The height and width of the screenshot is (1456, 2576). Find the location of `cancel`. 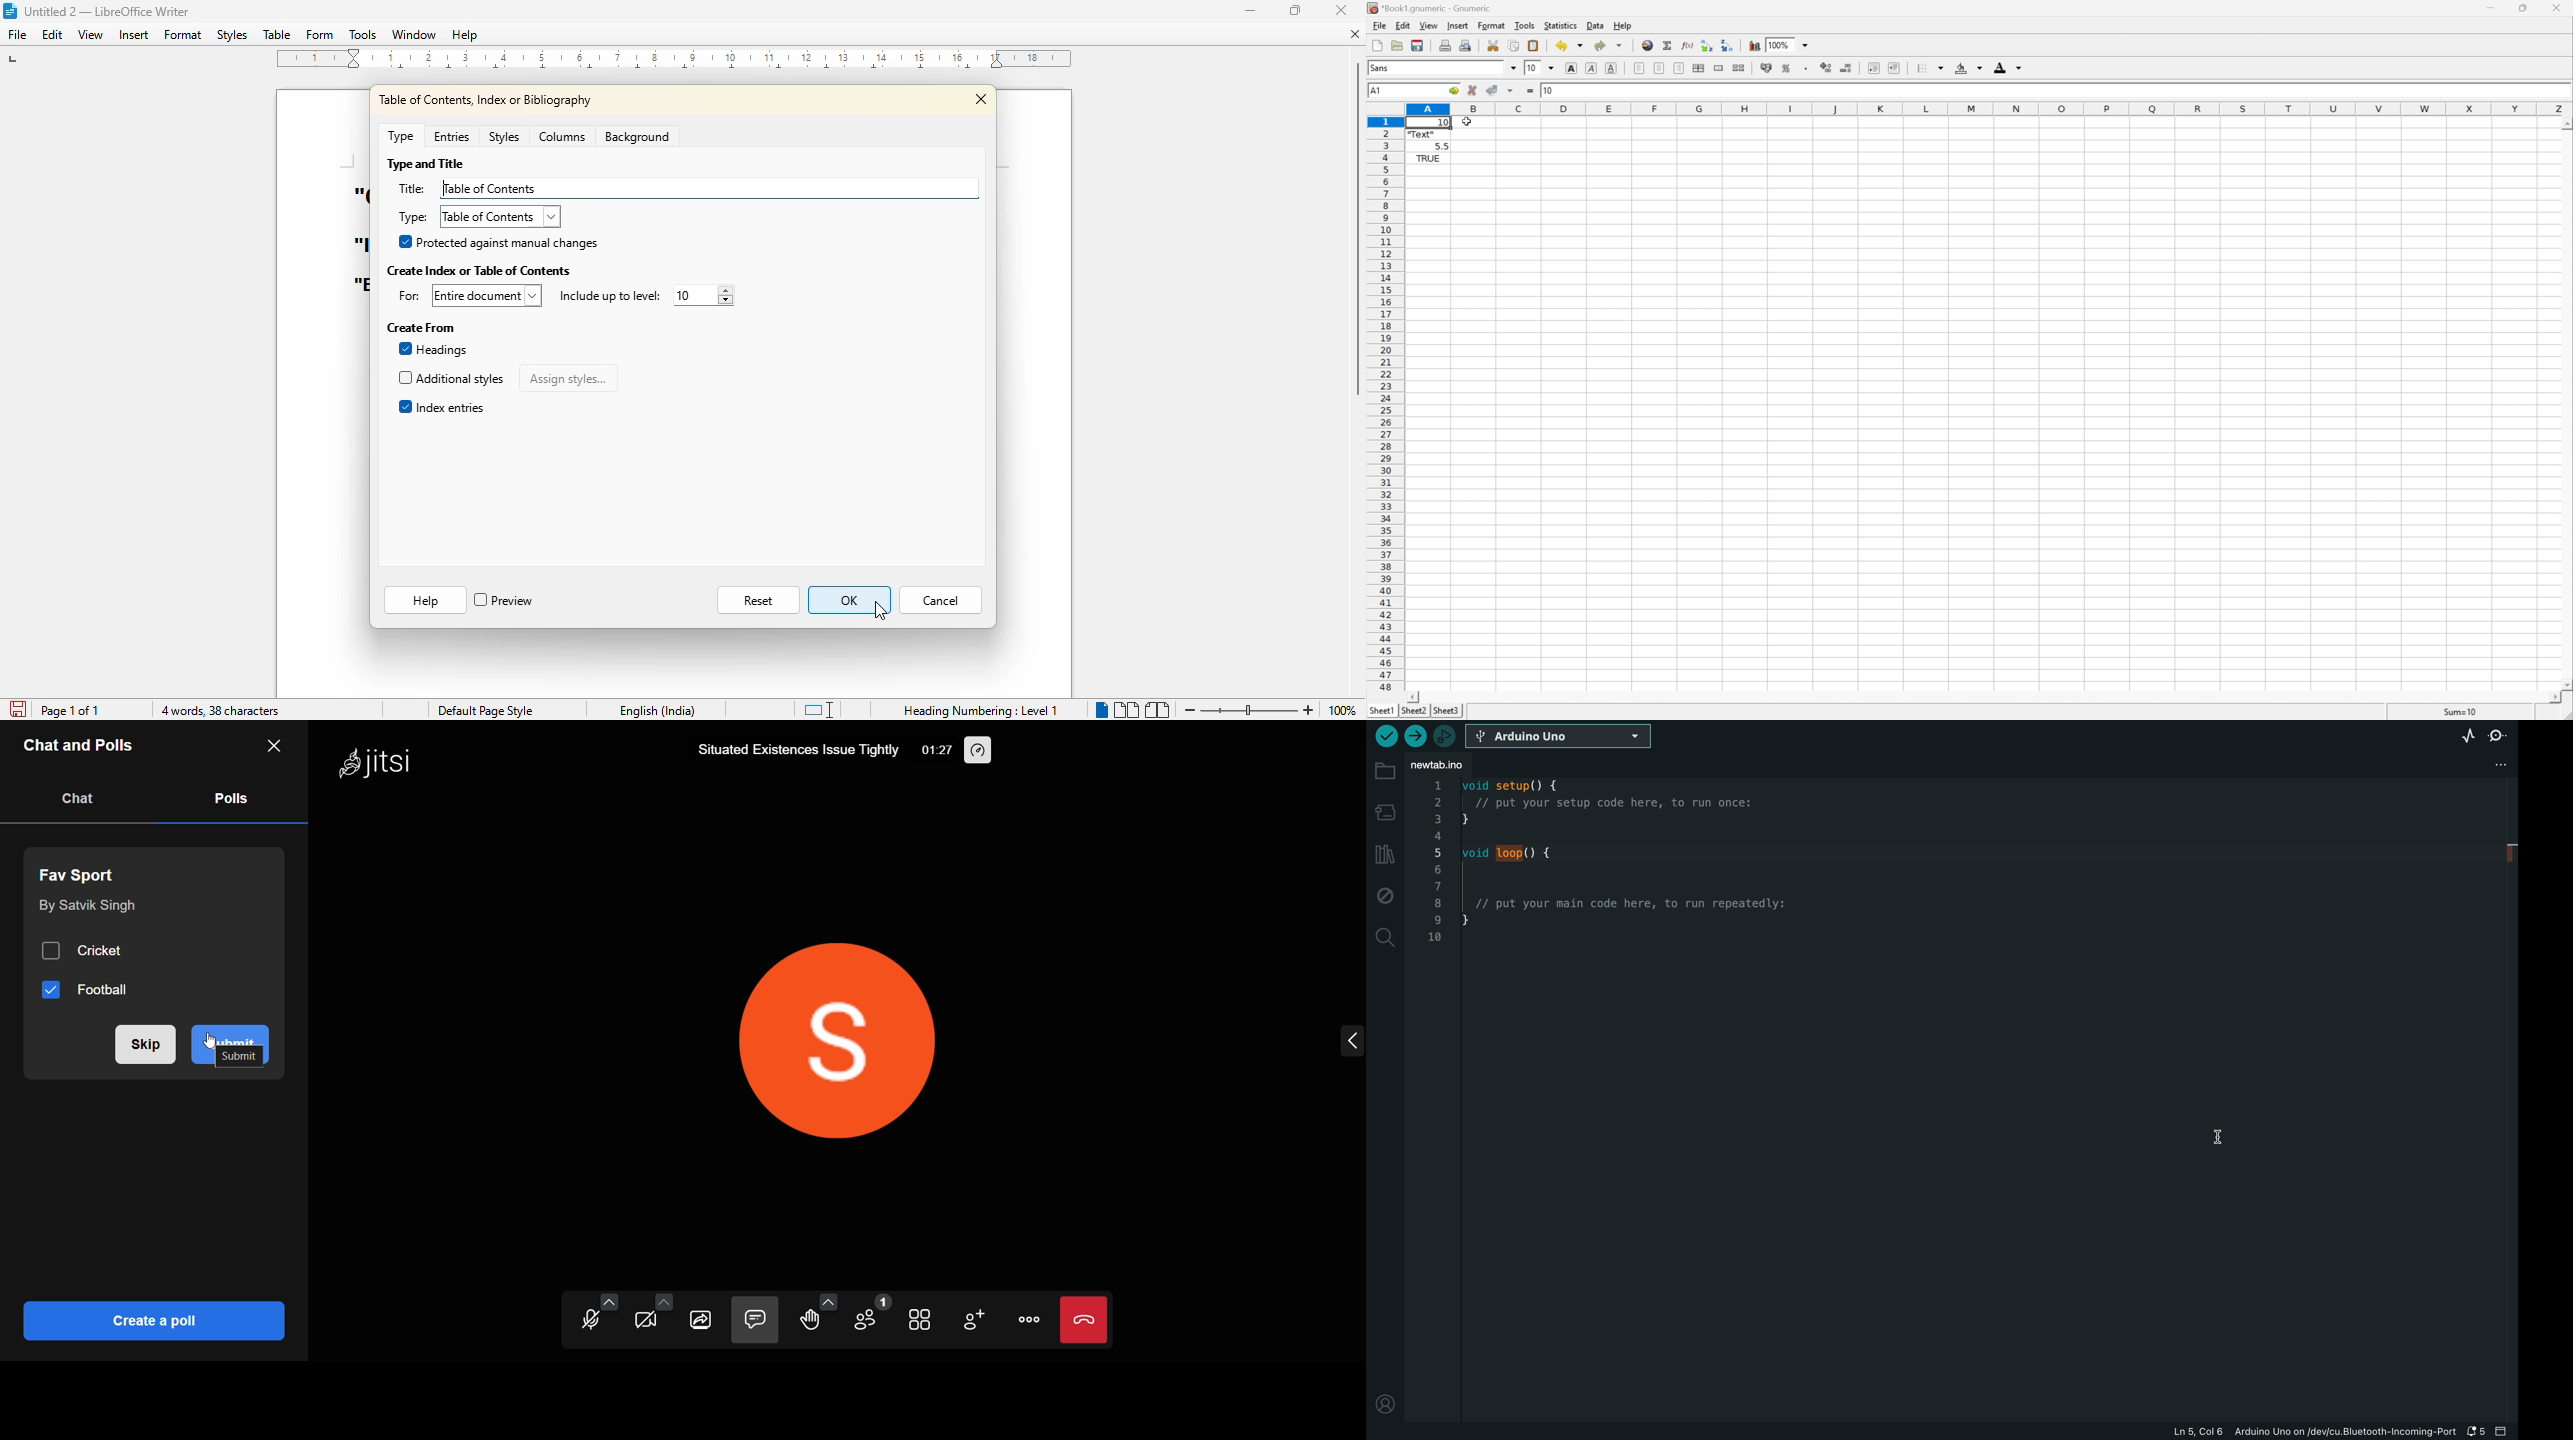

cancel is located at coordinates (942, 600).